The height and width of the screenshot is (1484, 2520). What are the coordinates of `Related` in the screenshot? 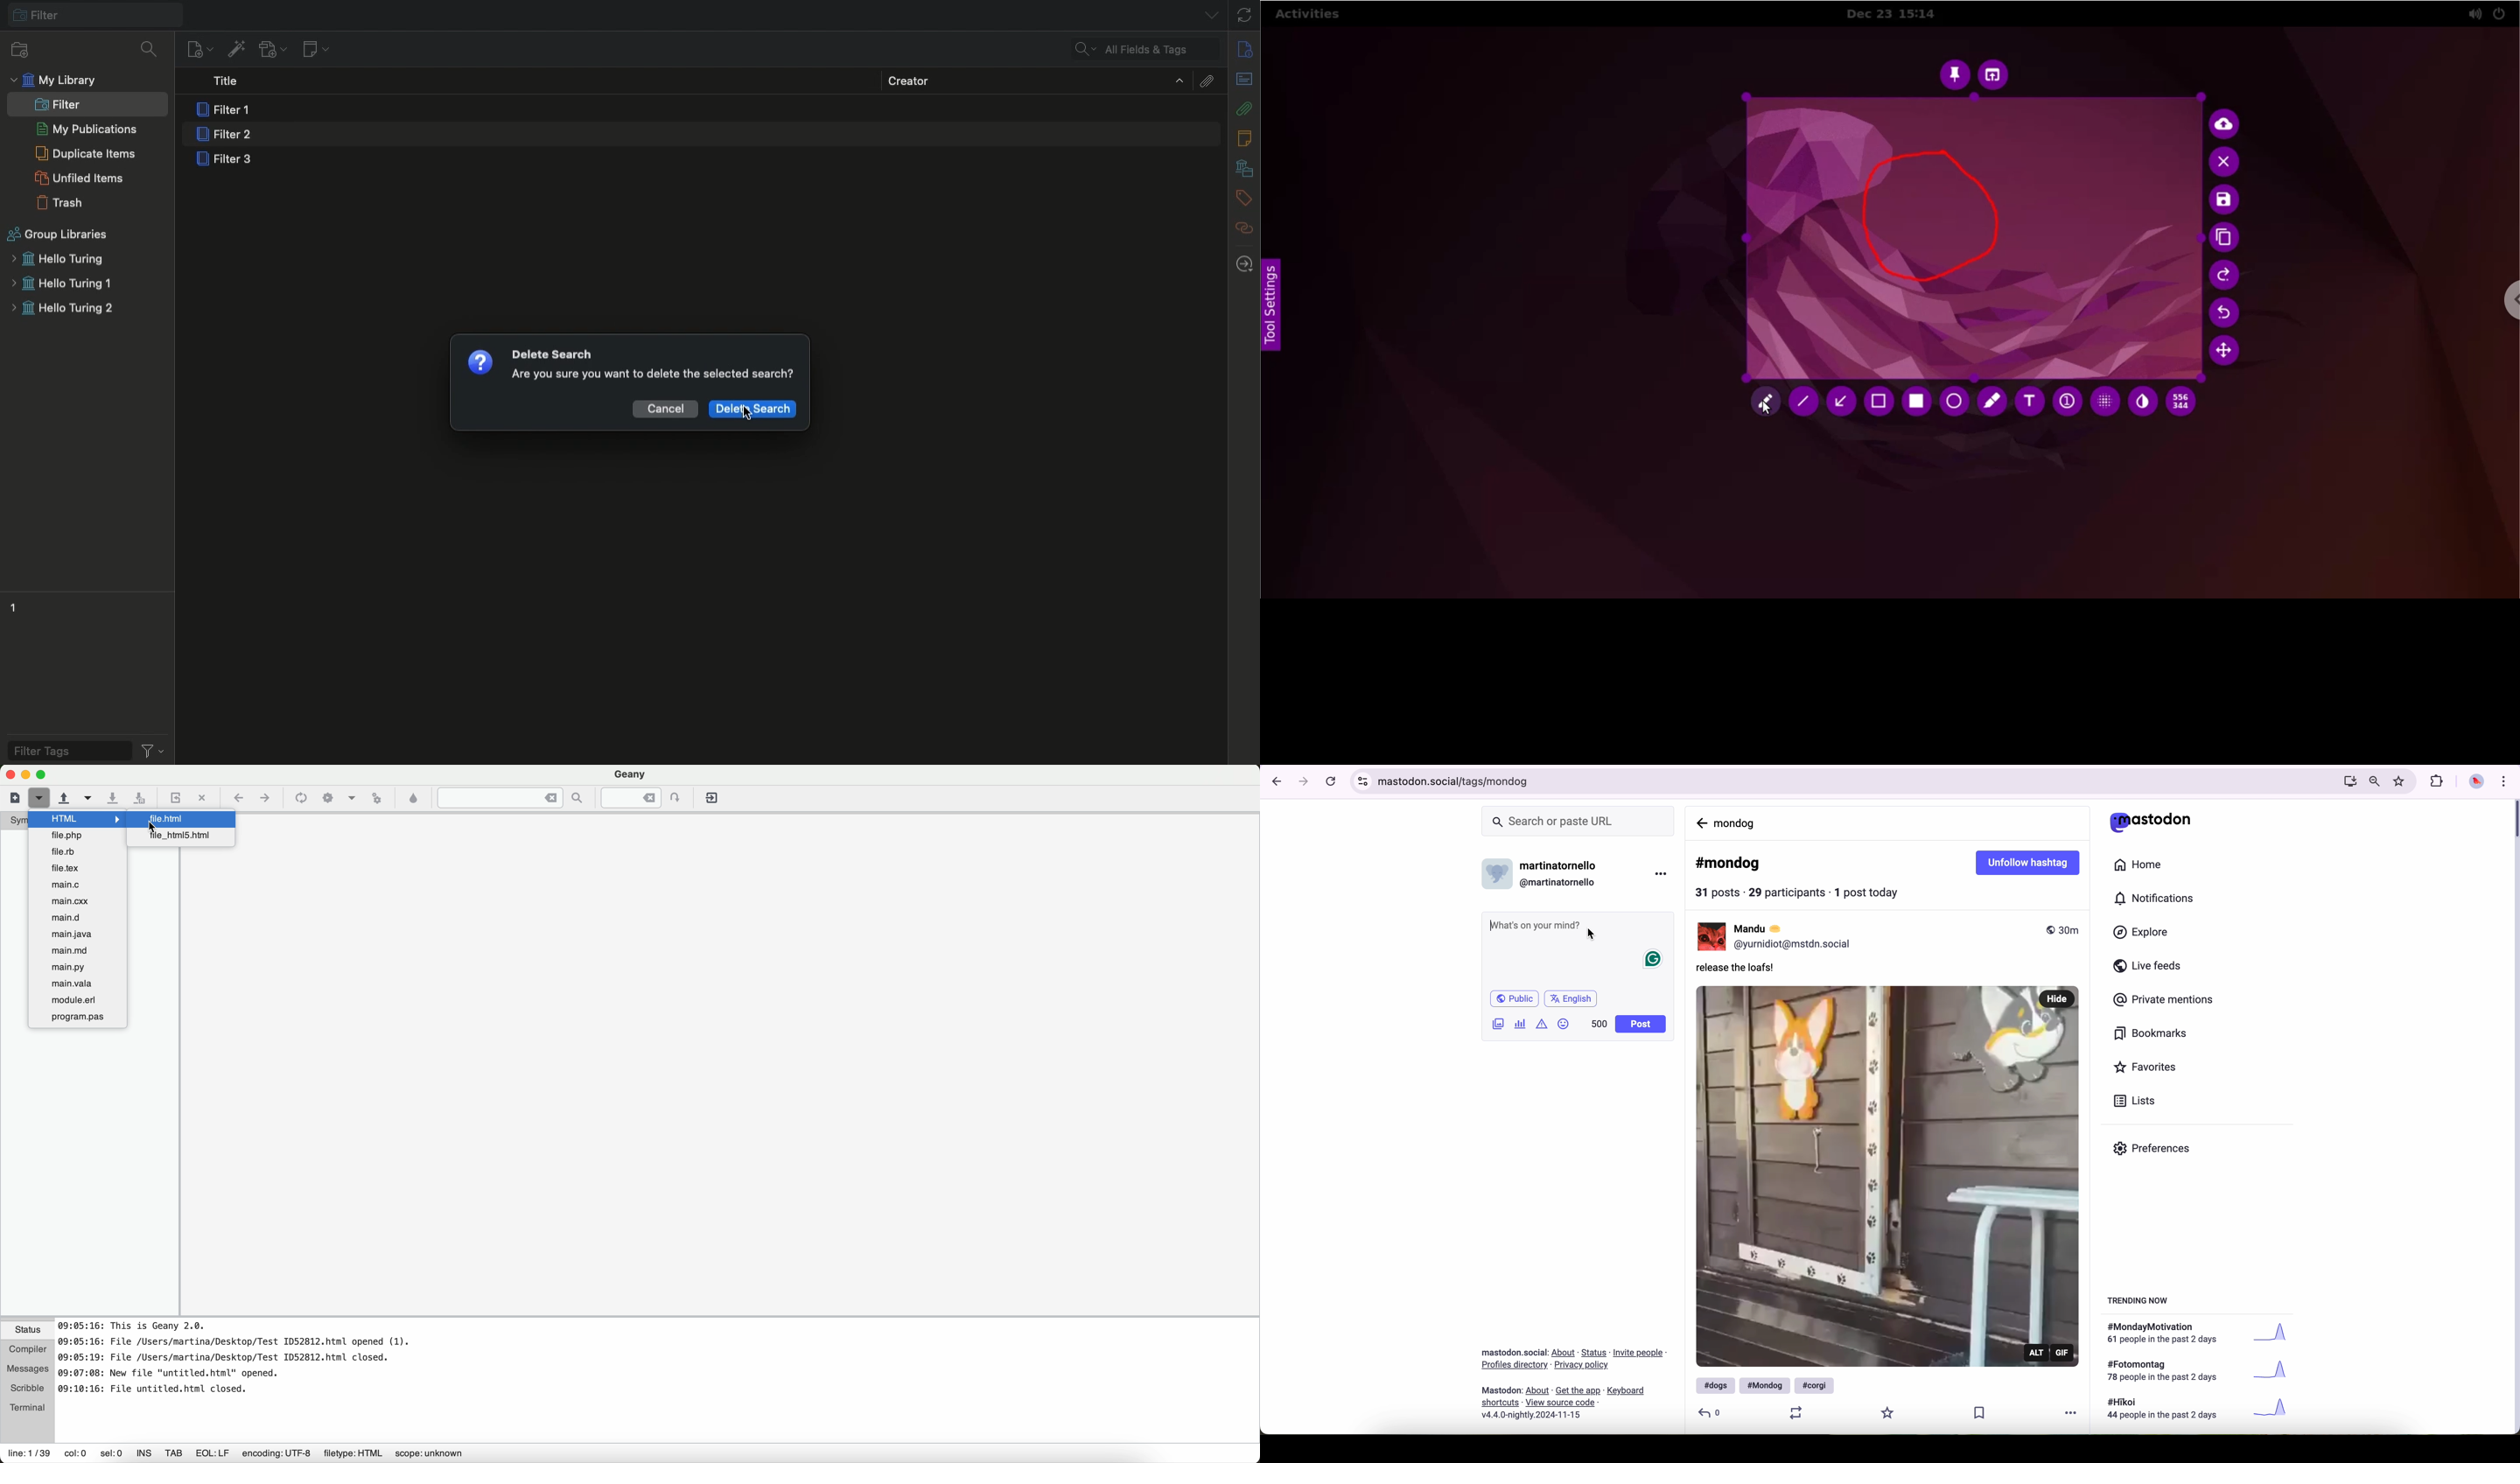 It's located at (1244, 228).